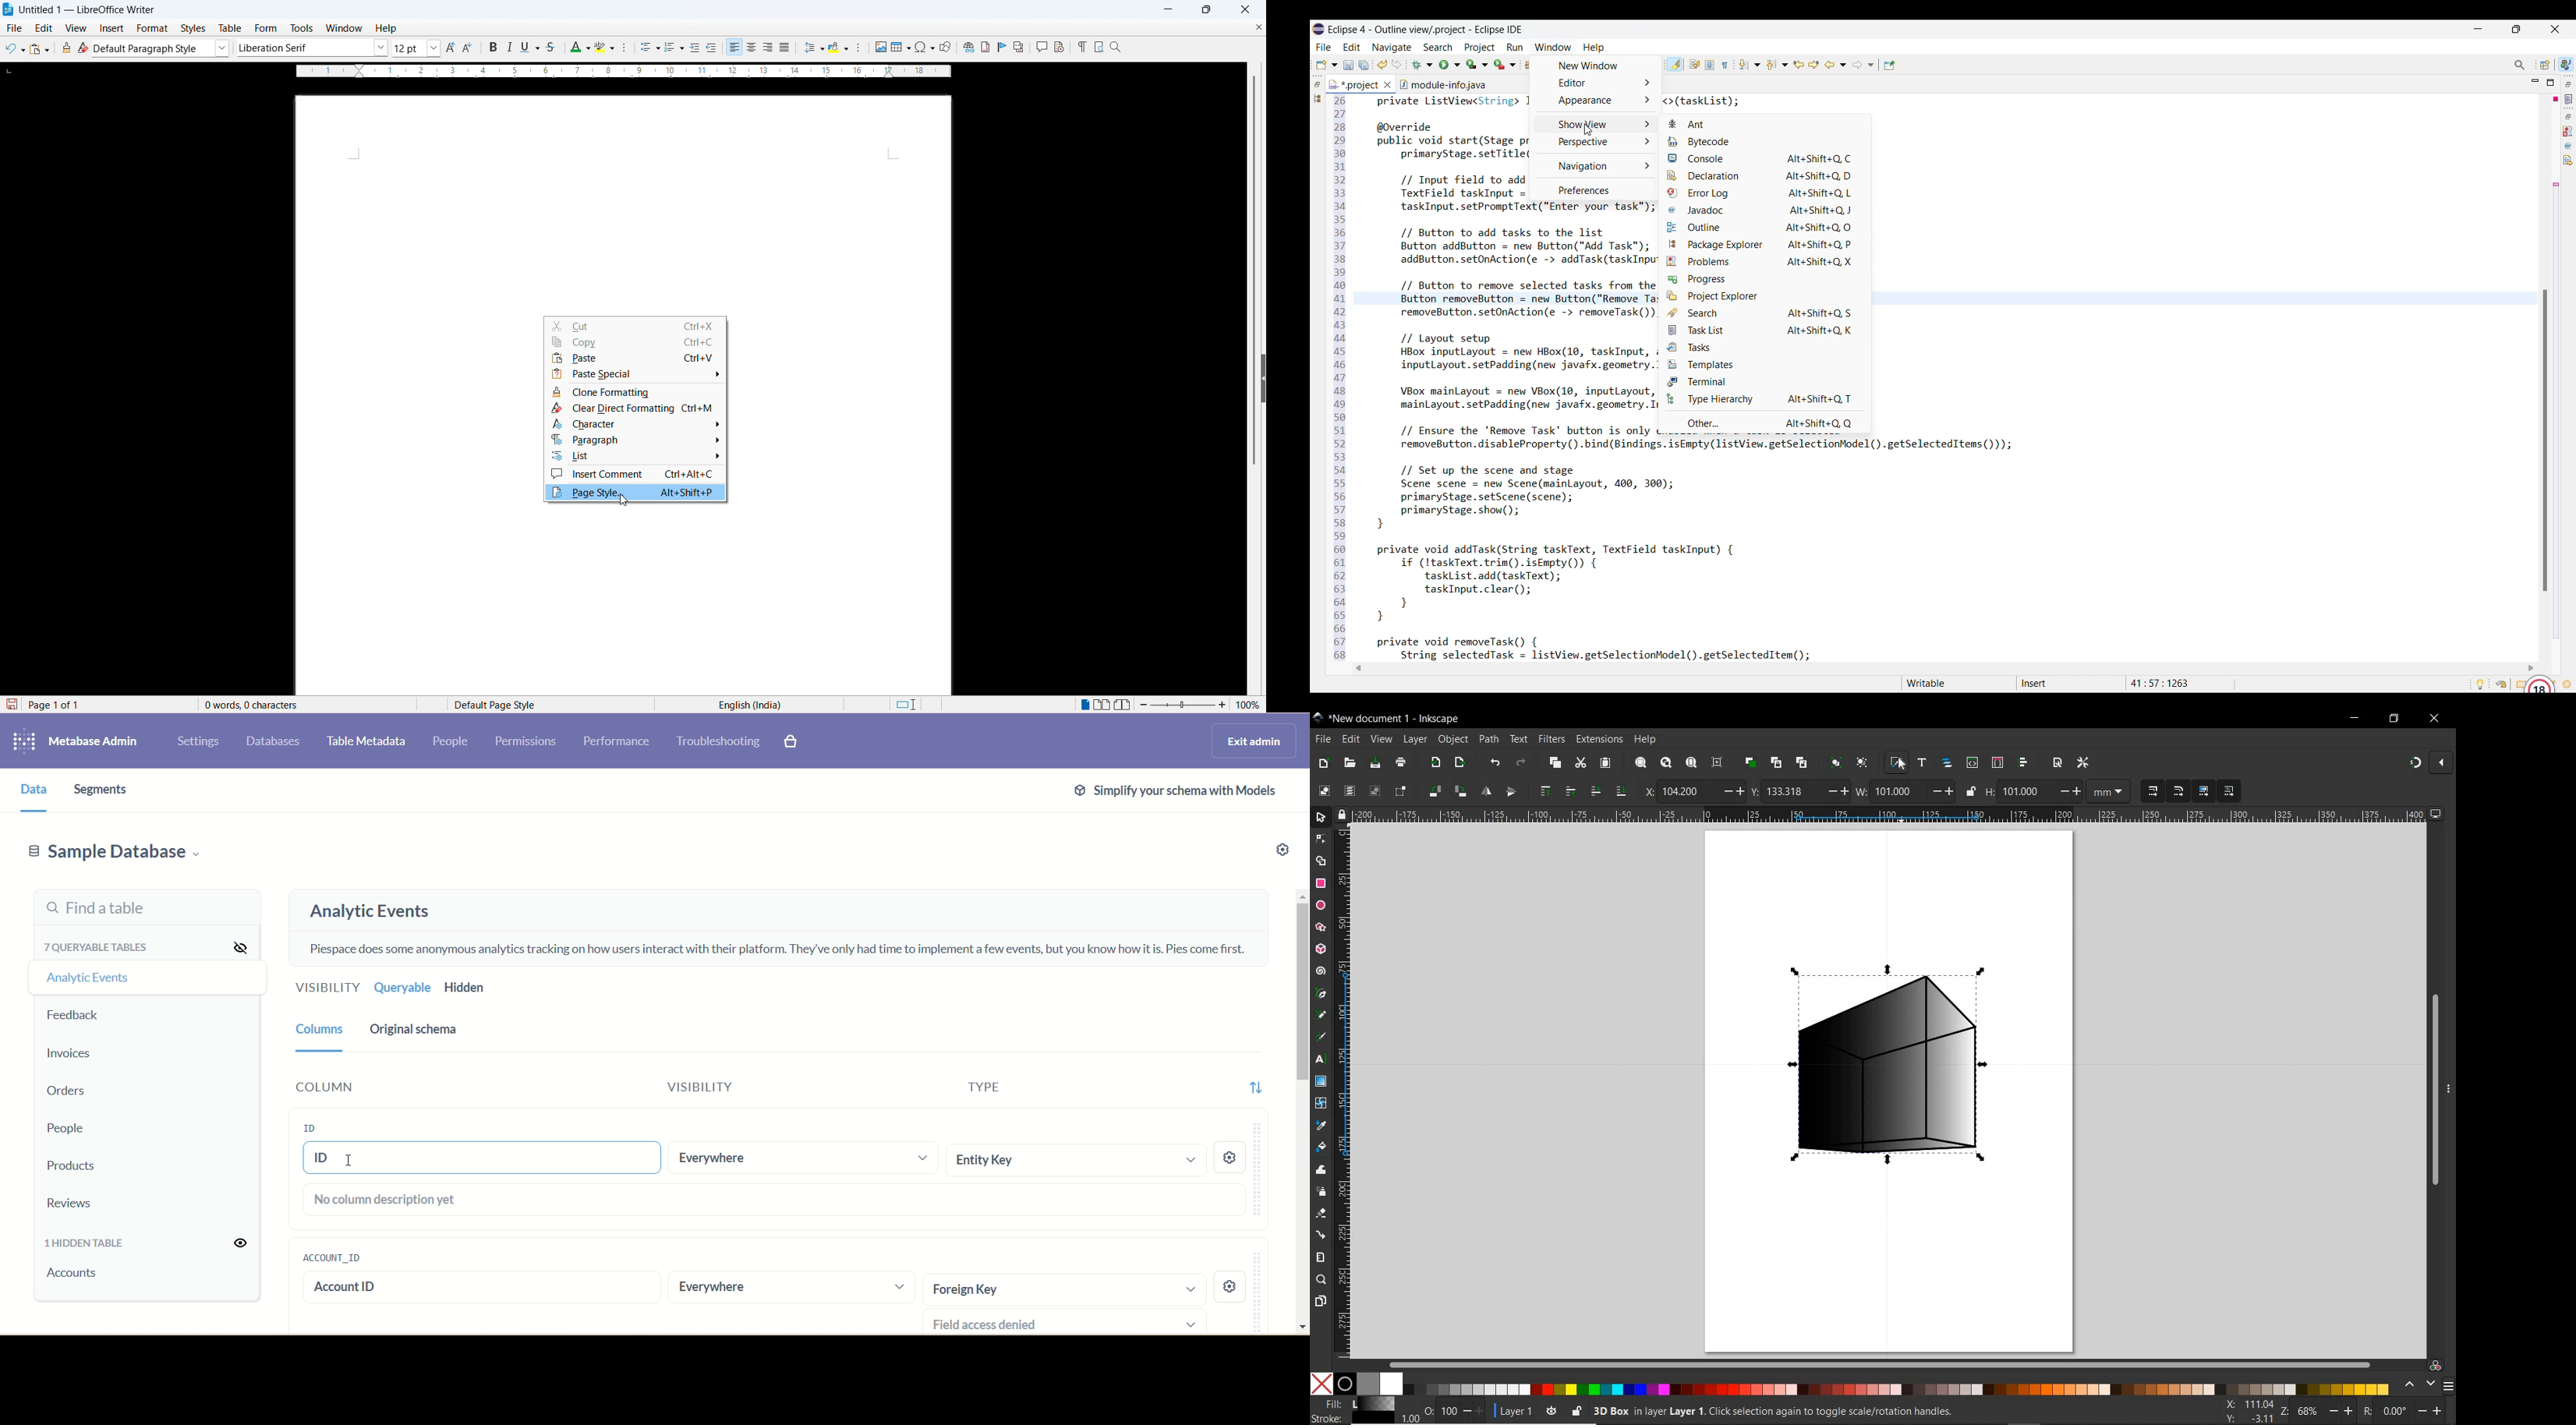 Image resolution: width=2576 pixels, height=1428 pixels. Describe the element at coordinates (1551, 740) in the screenshot. I see `FILTERS` at that location.